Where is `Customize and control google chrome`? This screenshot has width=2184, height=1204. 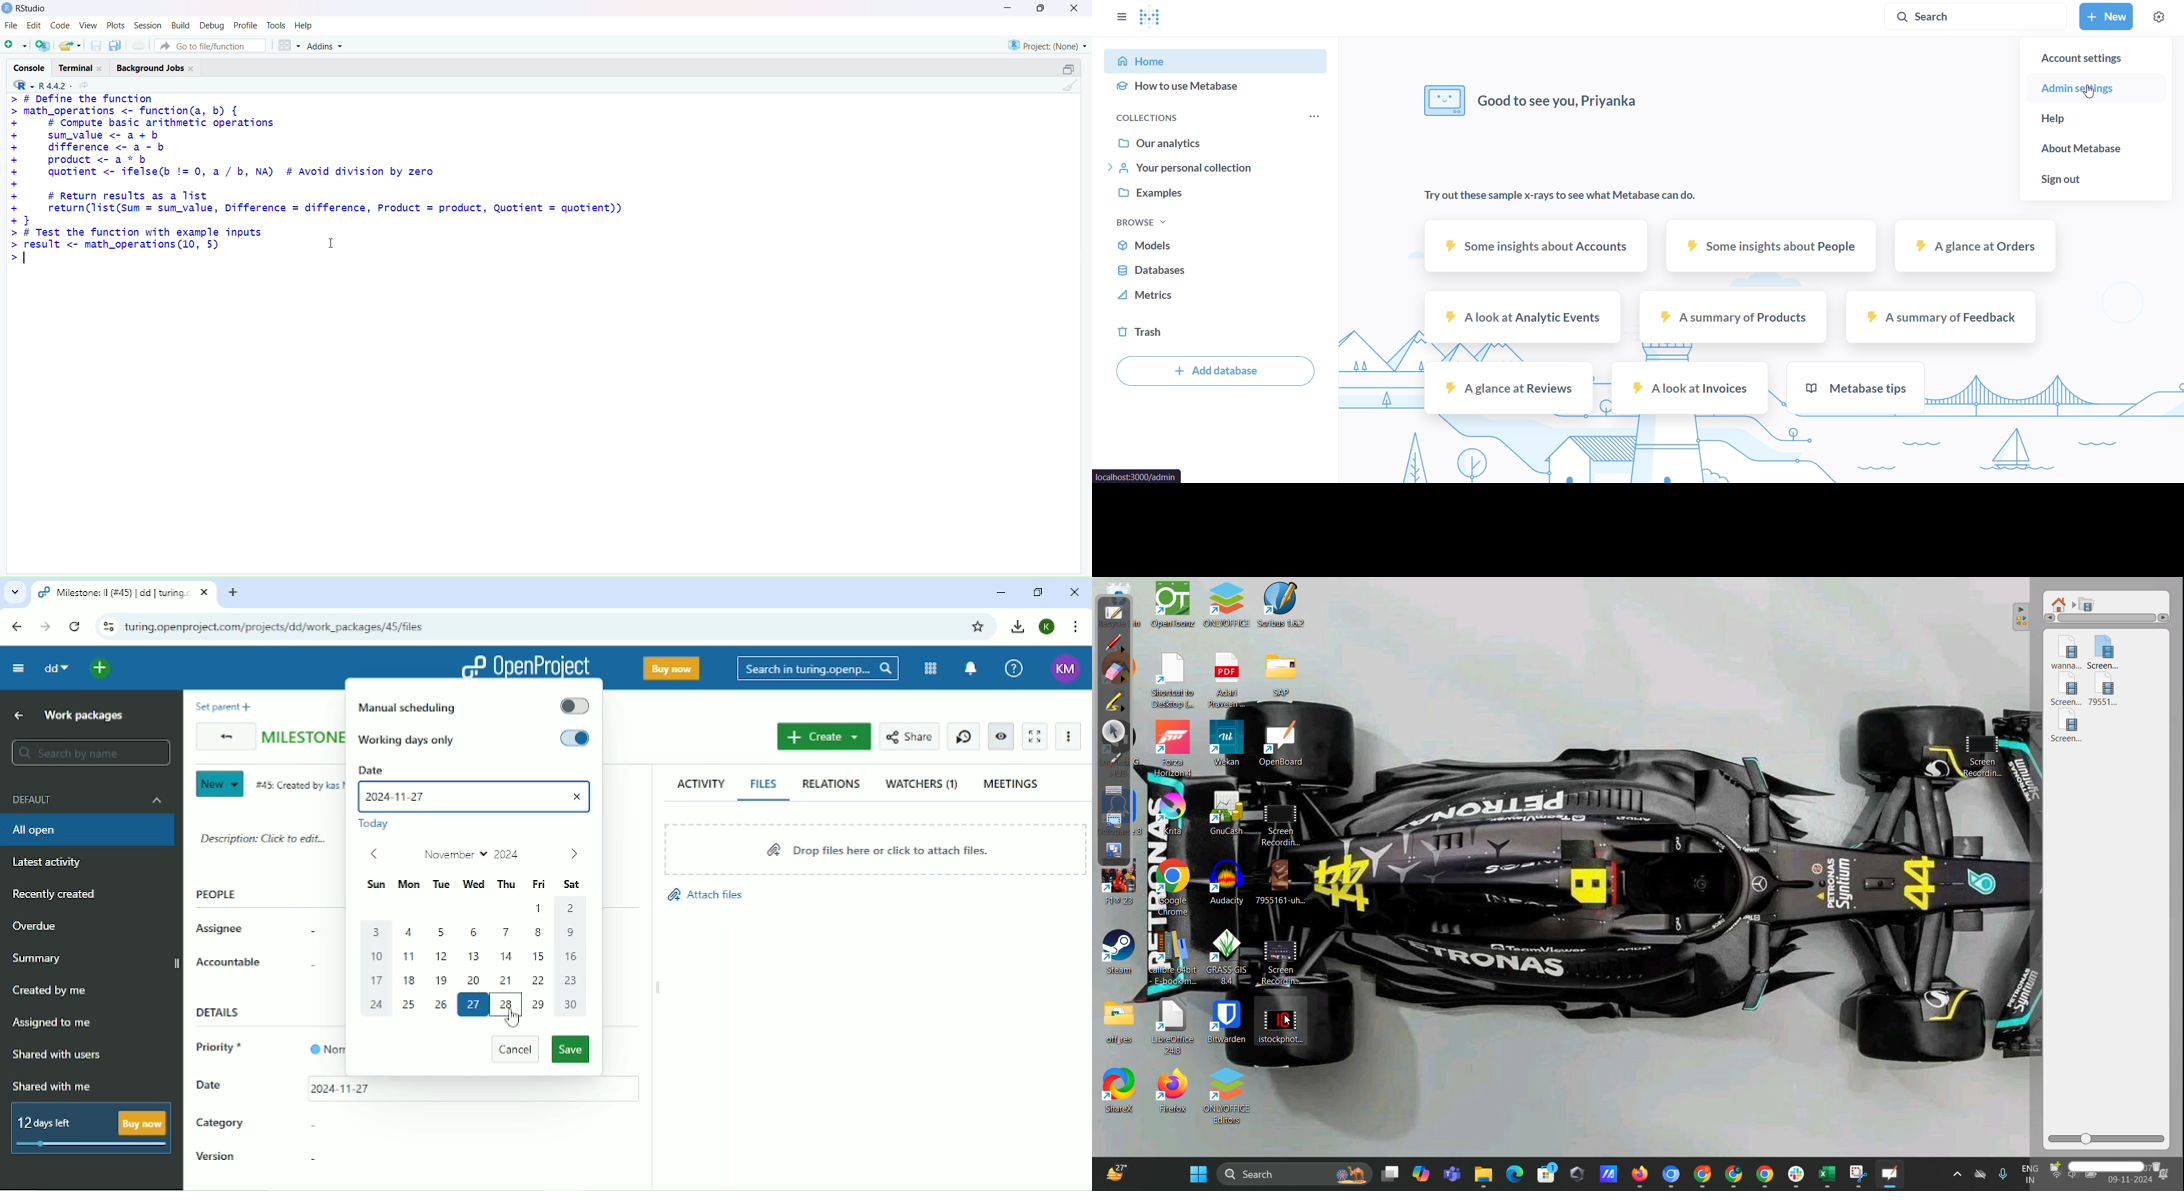 Customize and control google chrome is located at coordinates (1076, 626).